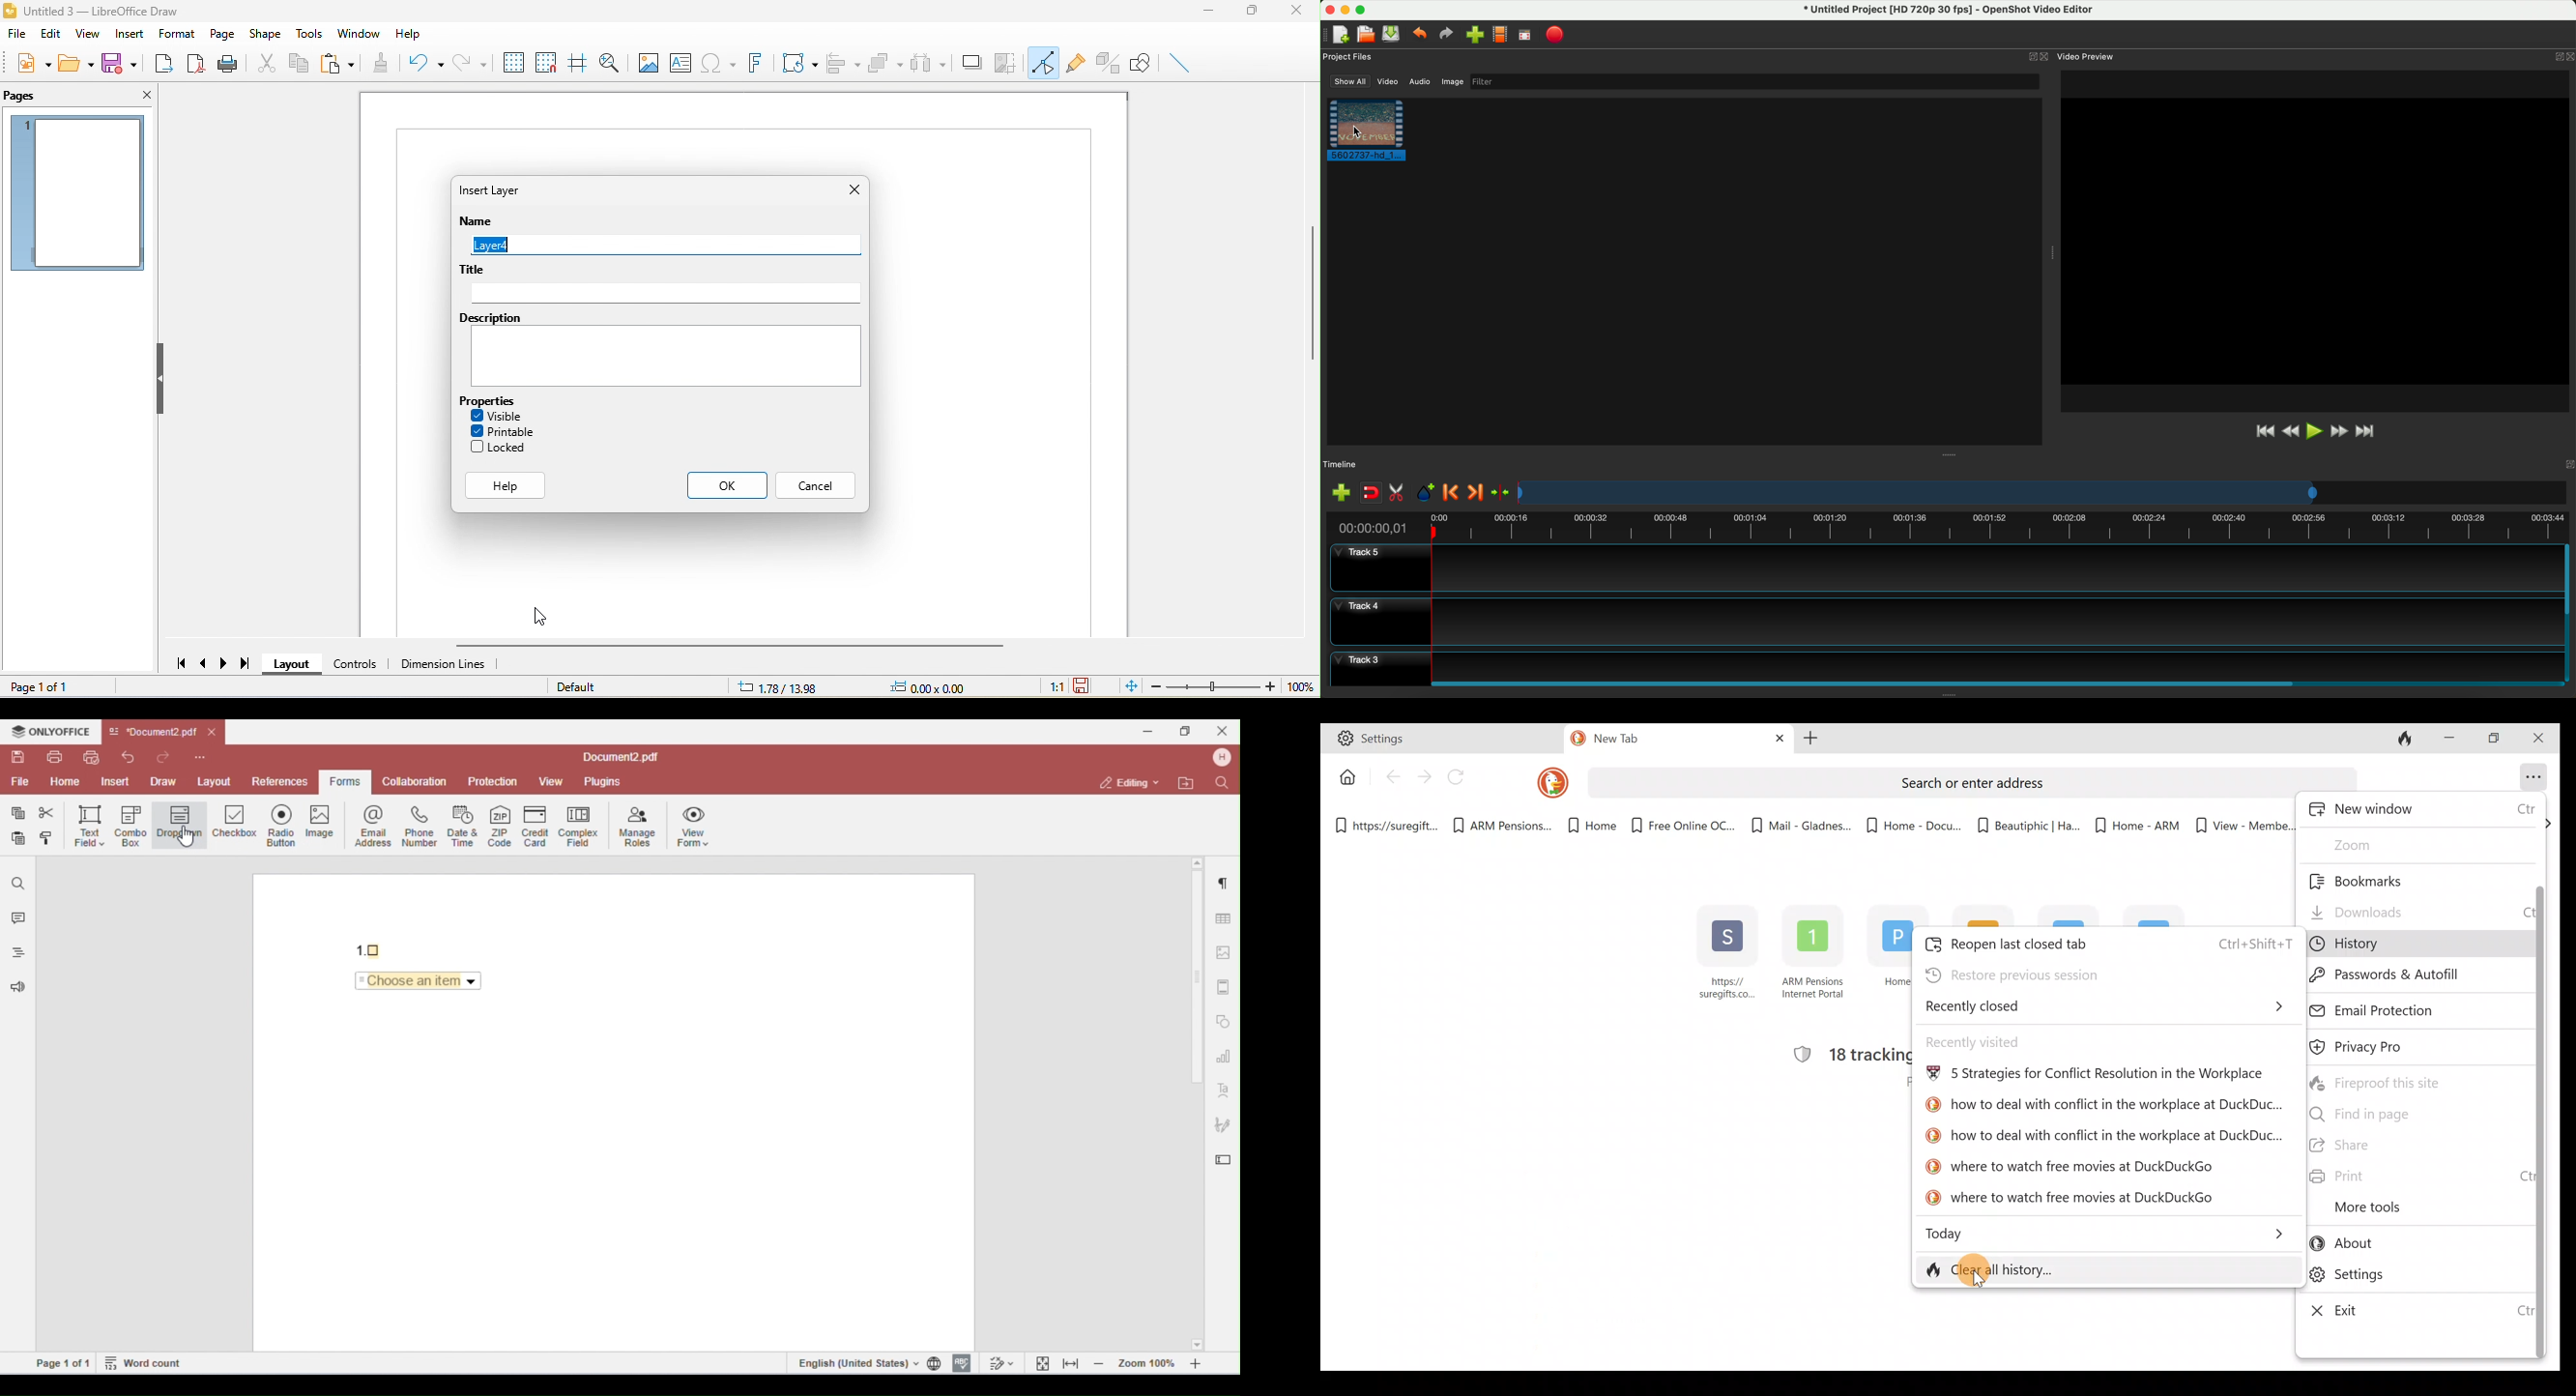 This screenshot has height=1400, width=2576. What do you see at coordinates (500, 415) in the screenshot?
I see `visible` at bounding box center [500, 415].